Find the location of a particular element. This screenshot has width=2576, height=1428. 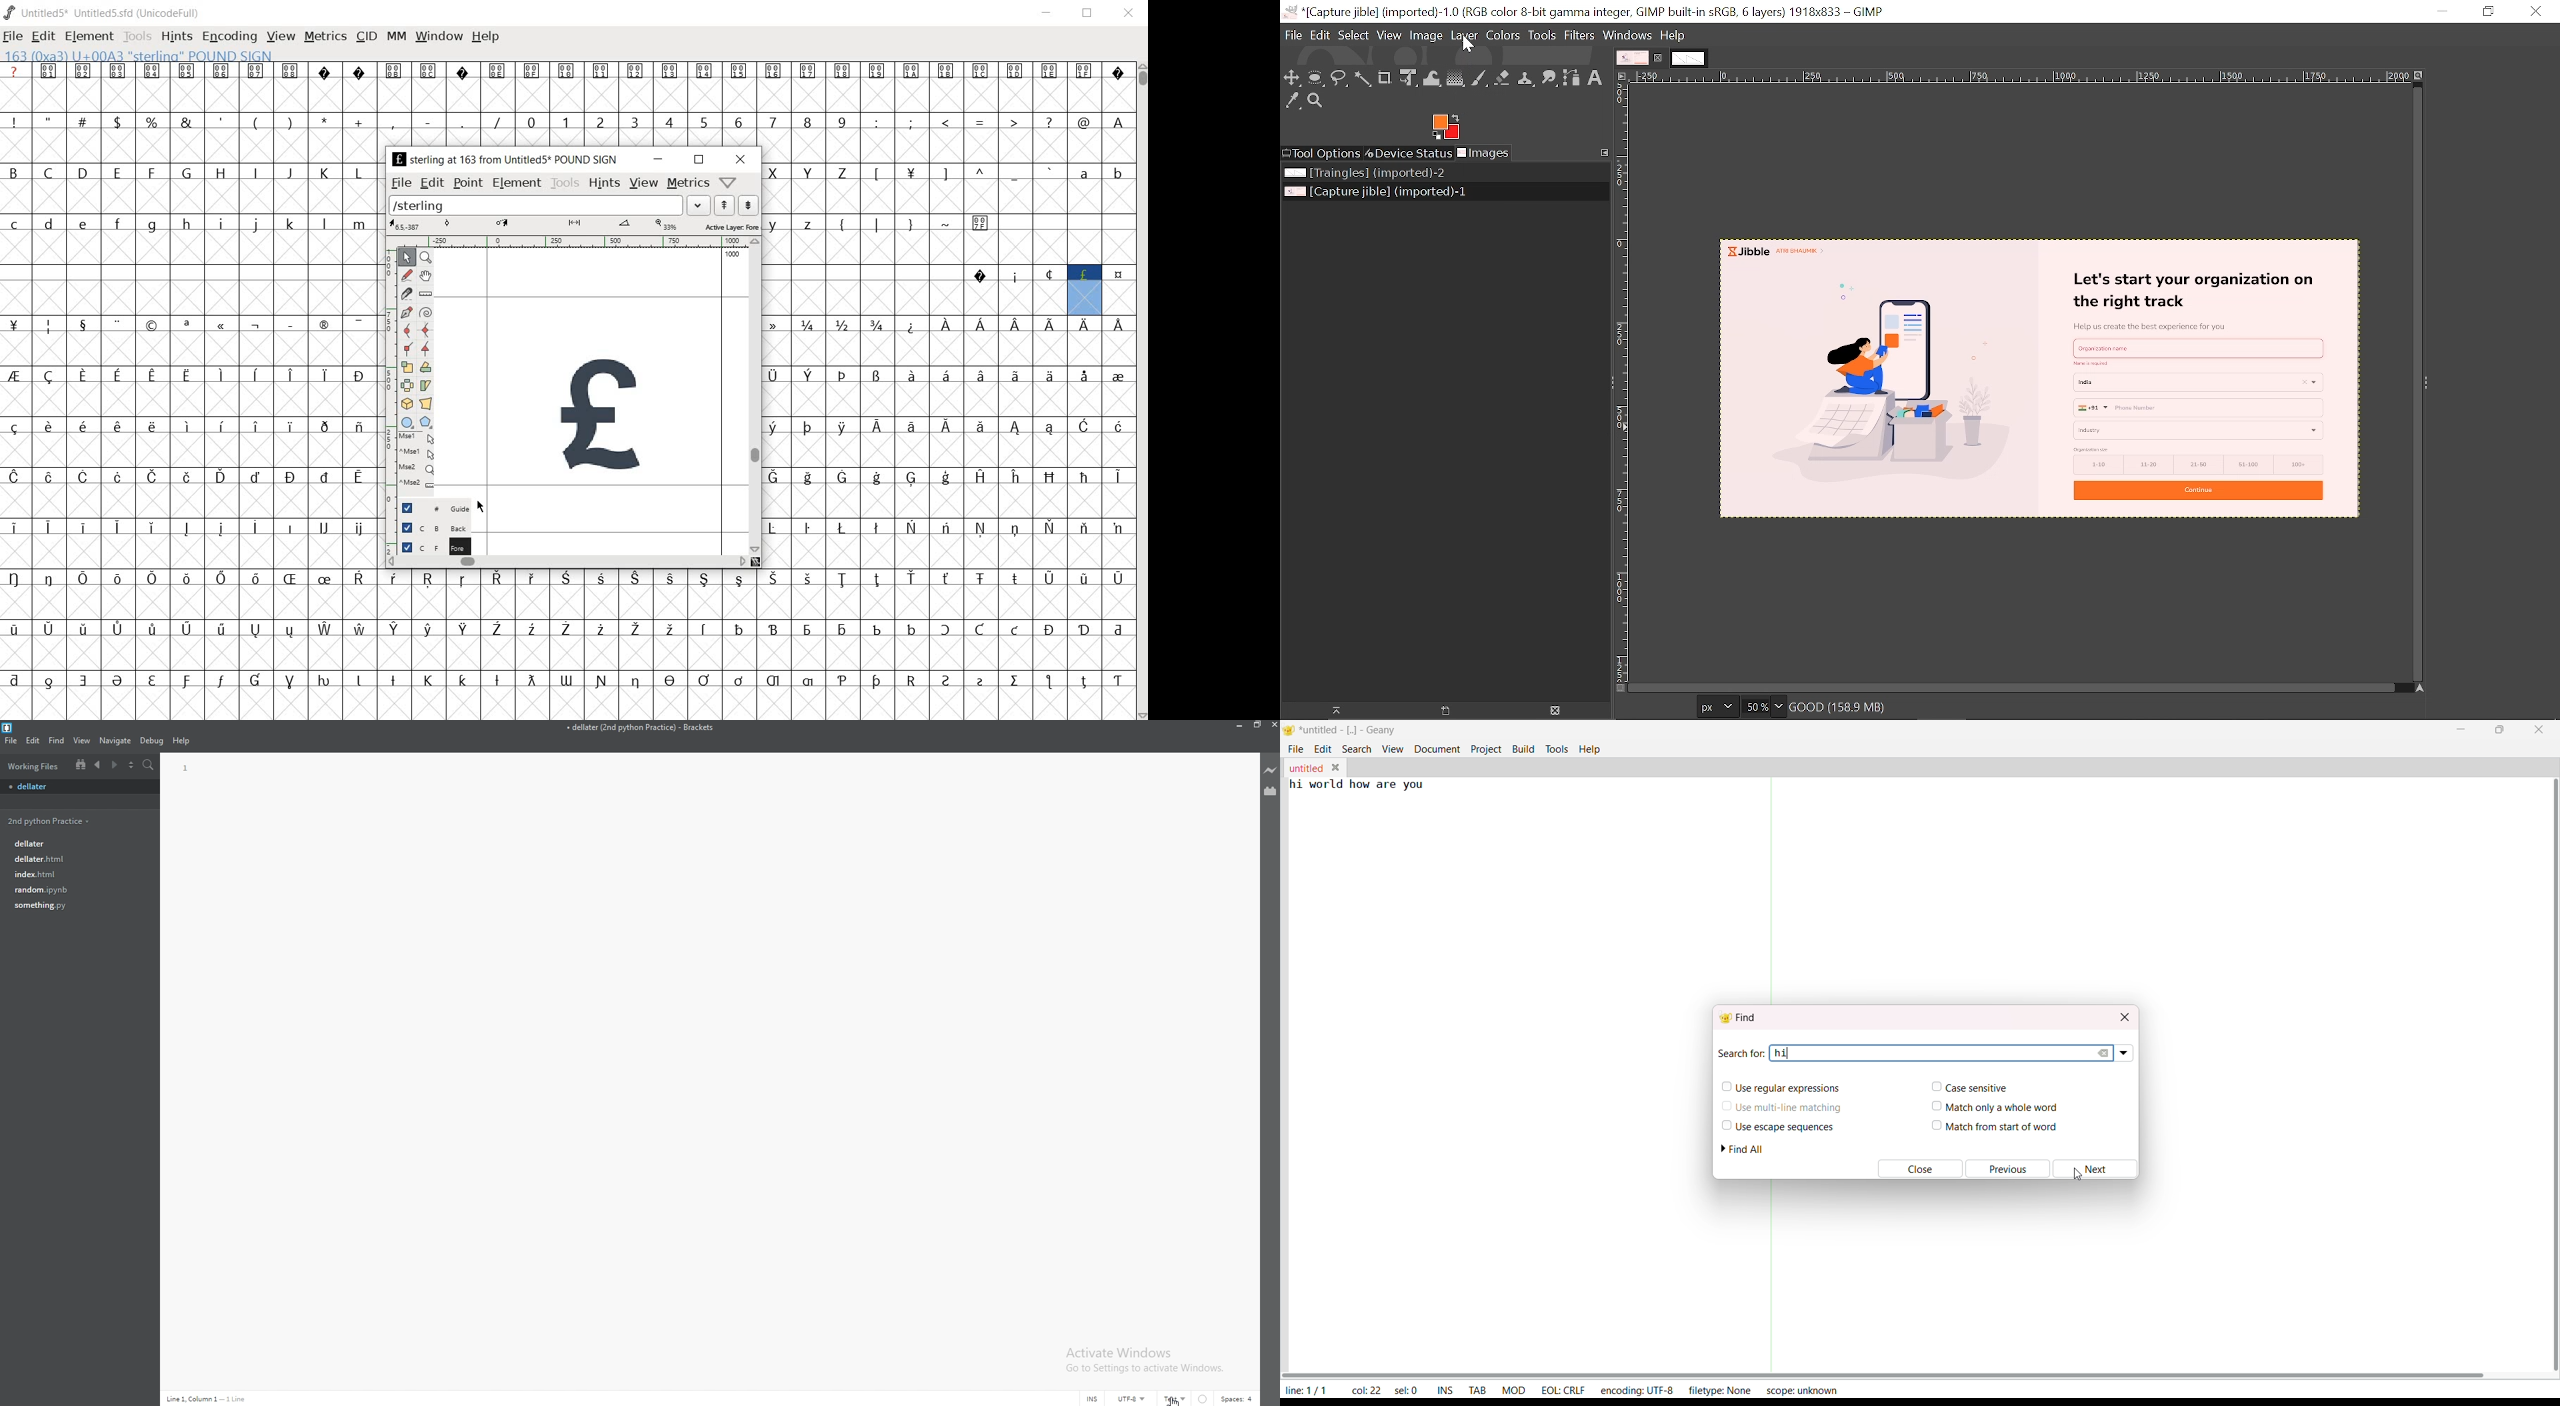

Vertical label is located at coordinates (1622, 383).